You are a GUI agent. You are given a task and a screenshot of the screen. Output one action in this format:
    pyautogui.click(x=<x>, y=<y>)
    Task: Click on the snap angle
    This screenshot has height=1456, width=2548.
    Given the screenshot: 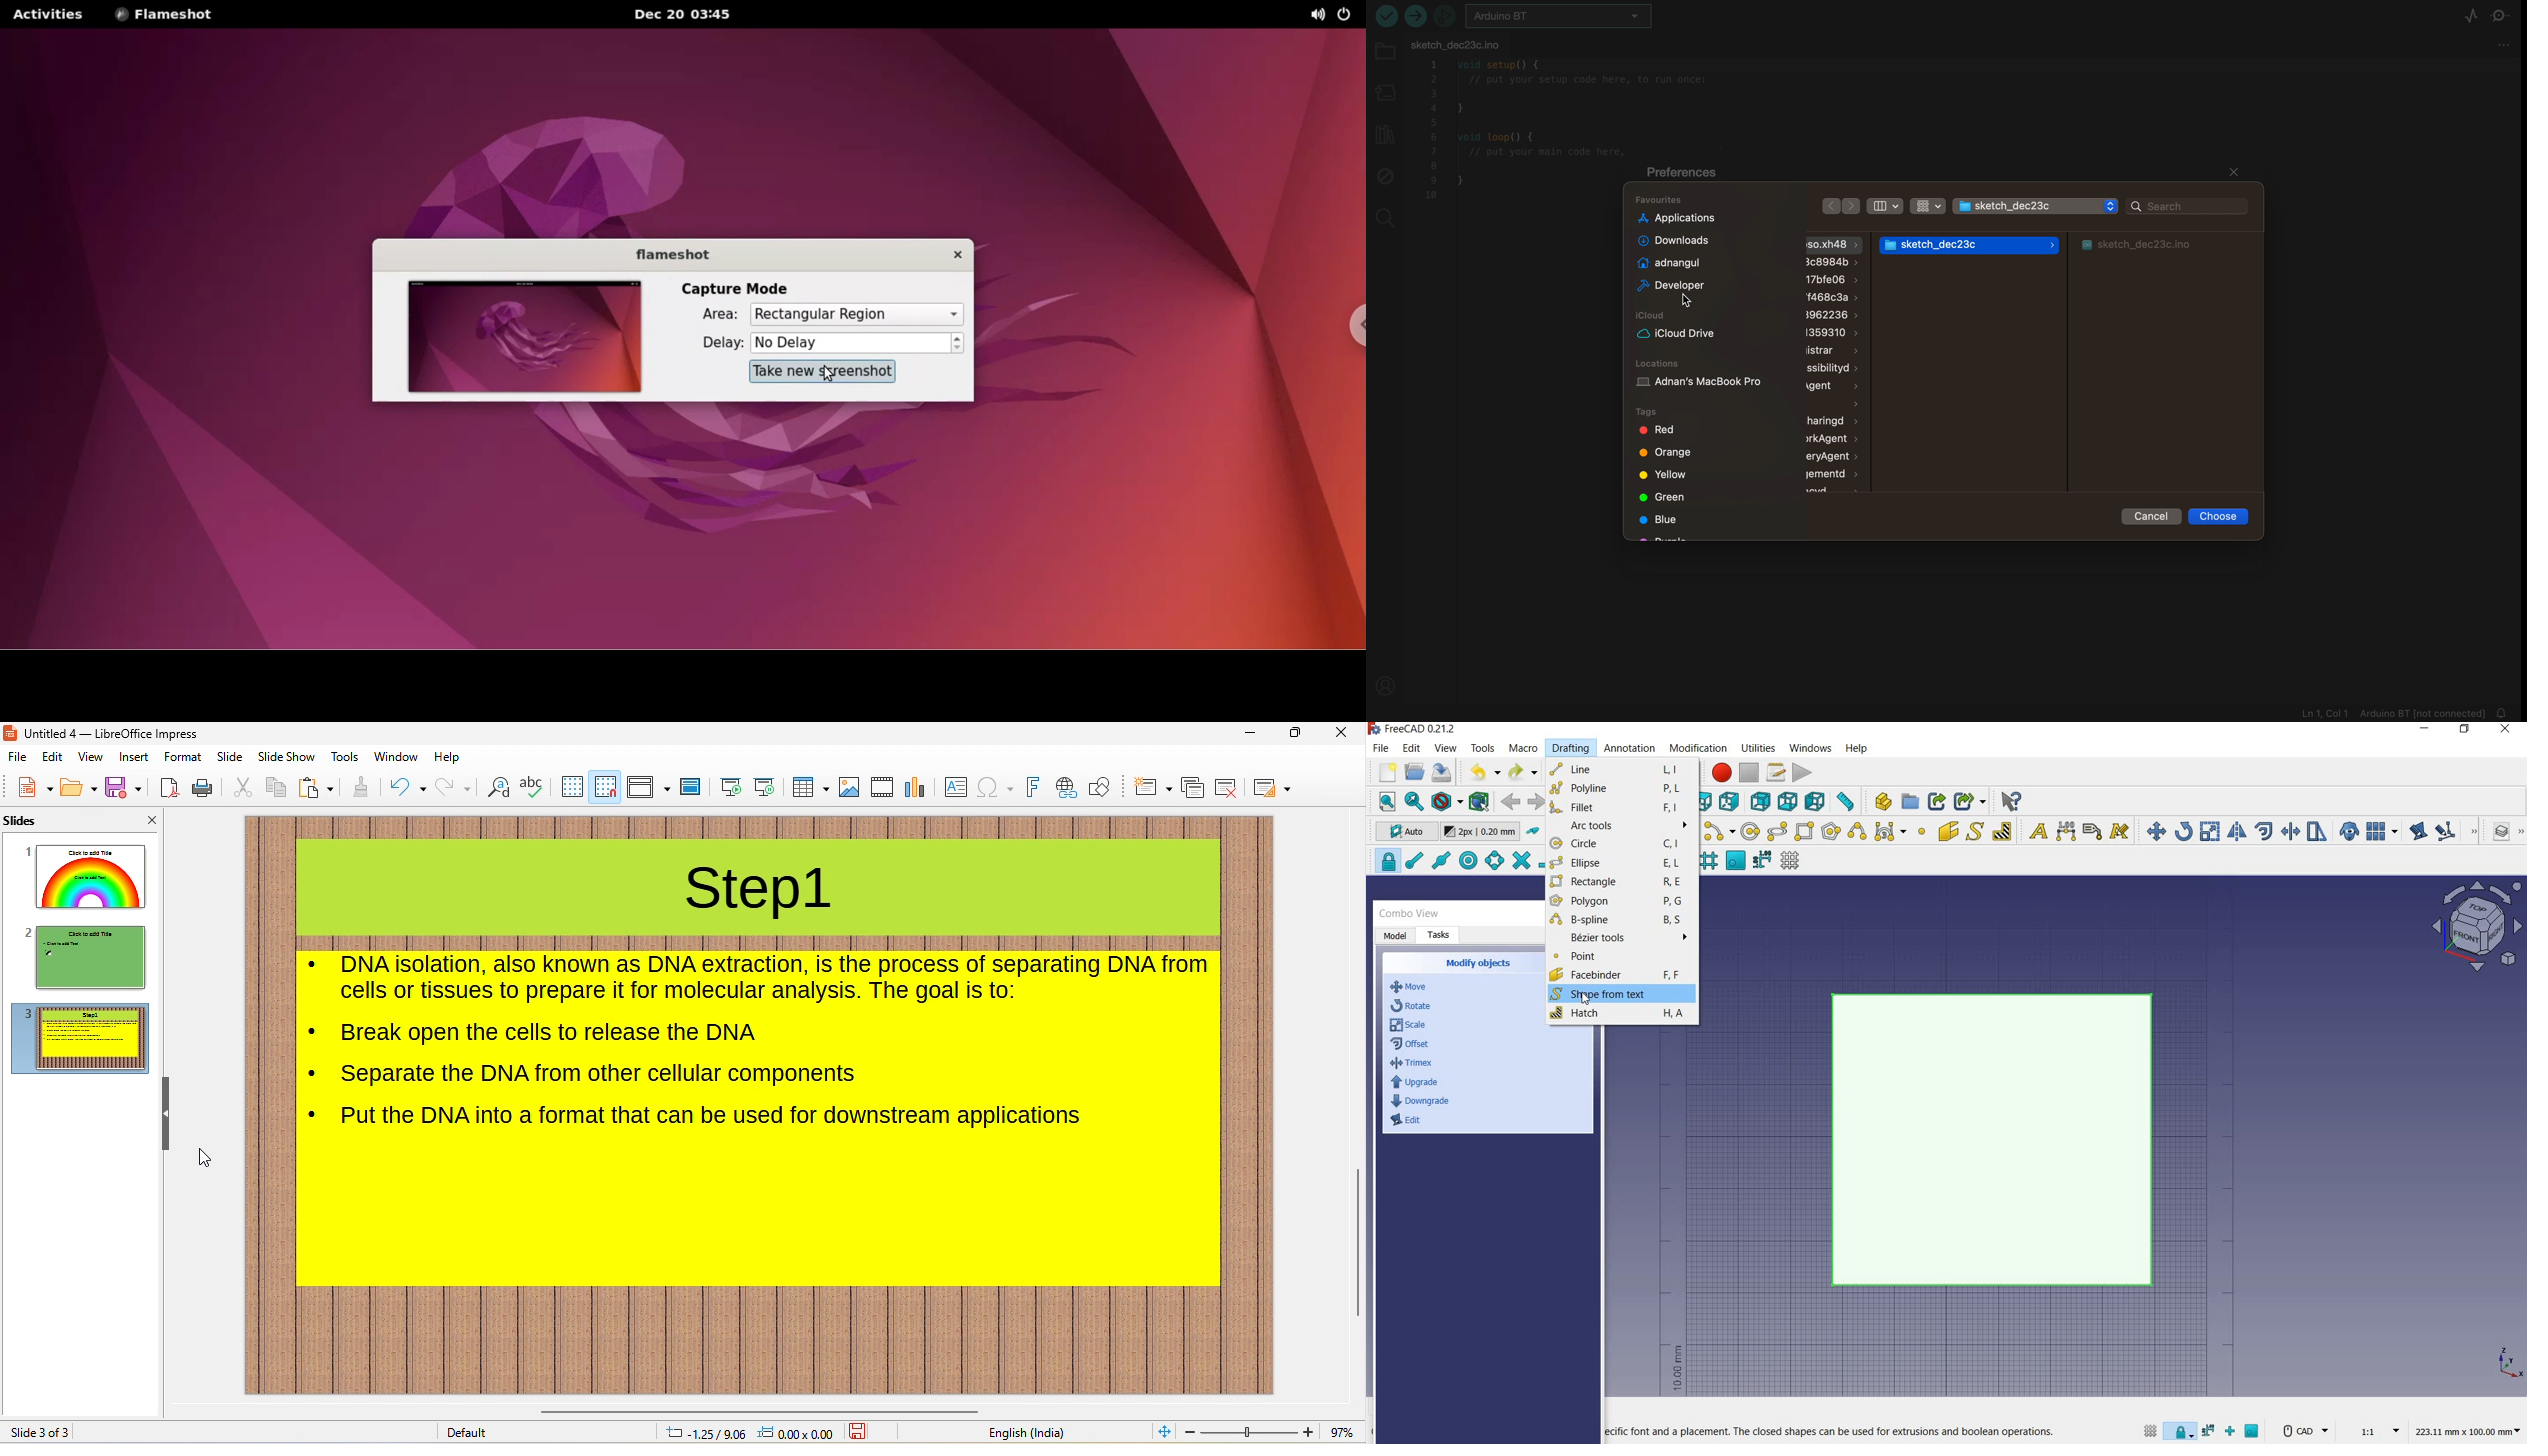 What is the action you would take?
    pyautogui.click(x=1493, y=862)
    